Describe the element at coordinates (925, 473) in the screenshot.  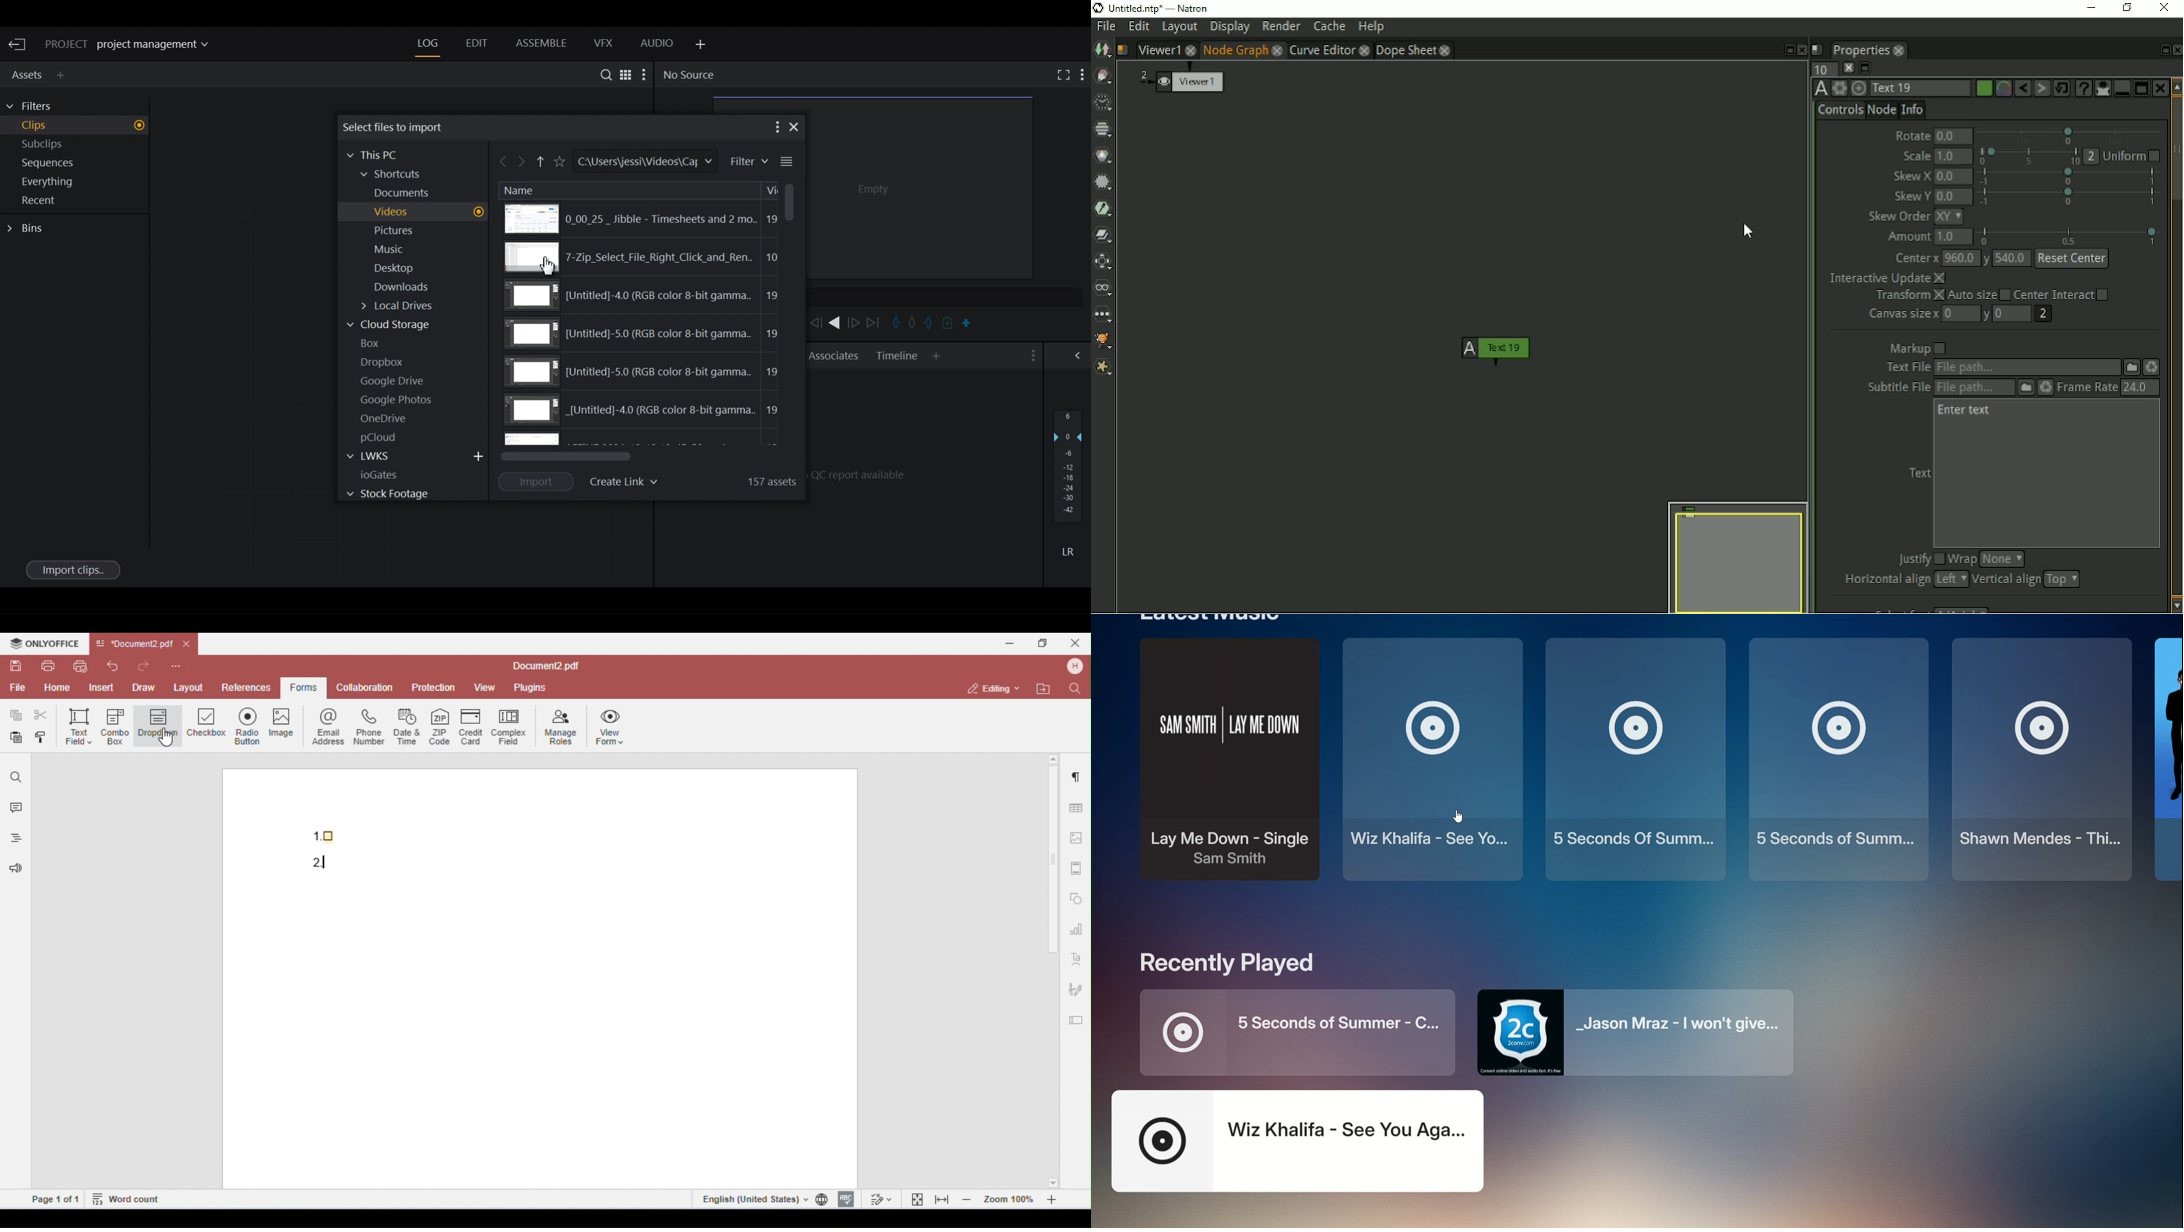
I see `QC Reports` at that location.